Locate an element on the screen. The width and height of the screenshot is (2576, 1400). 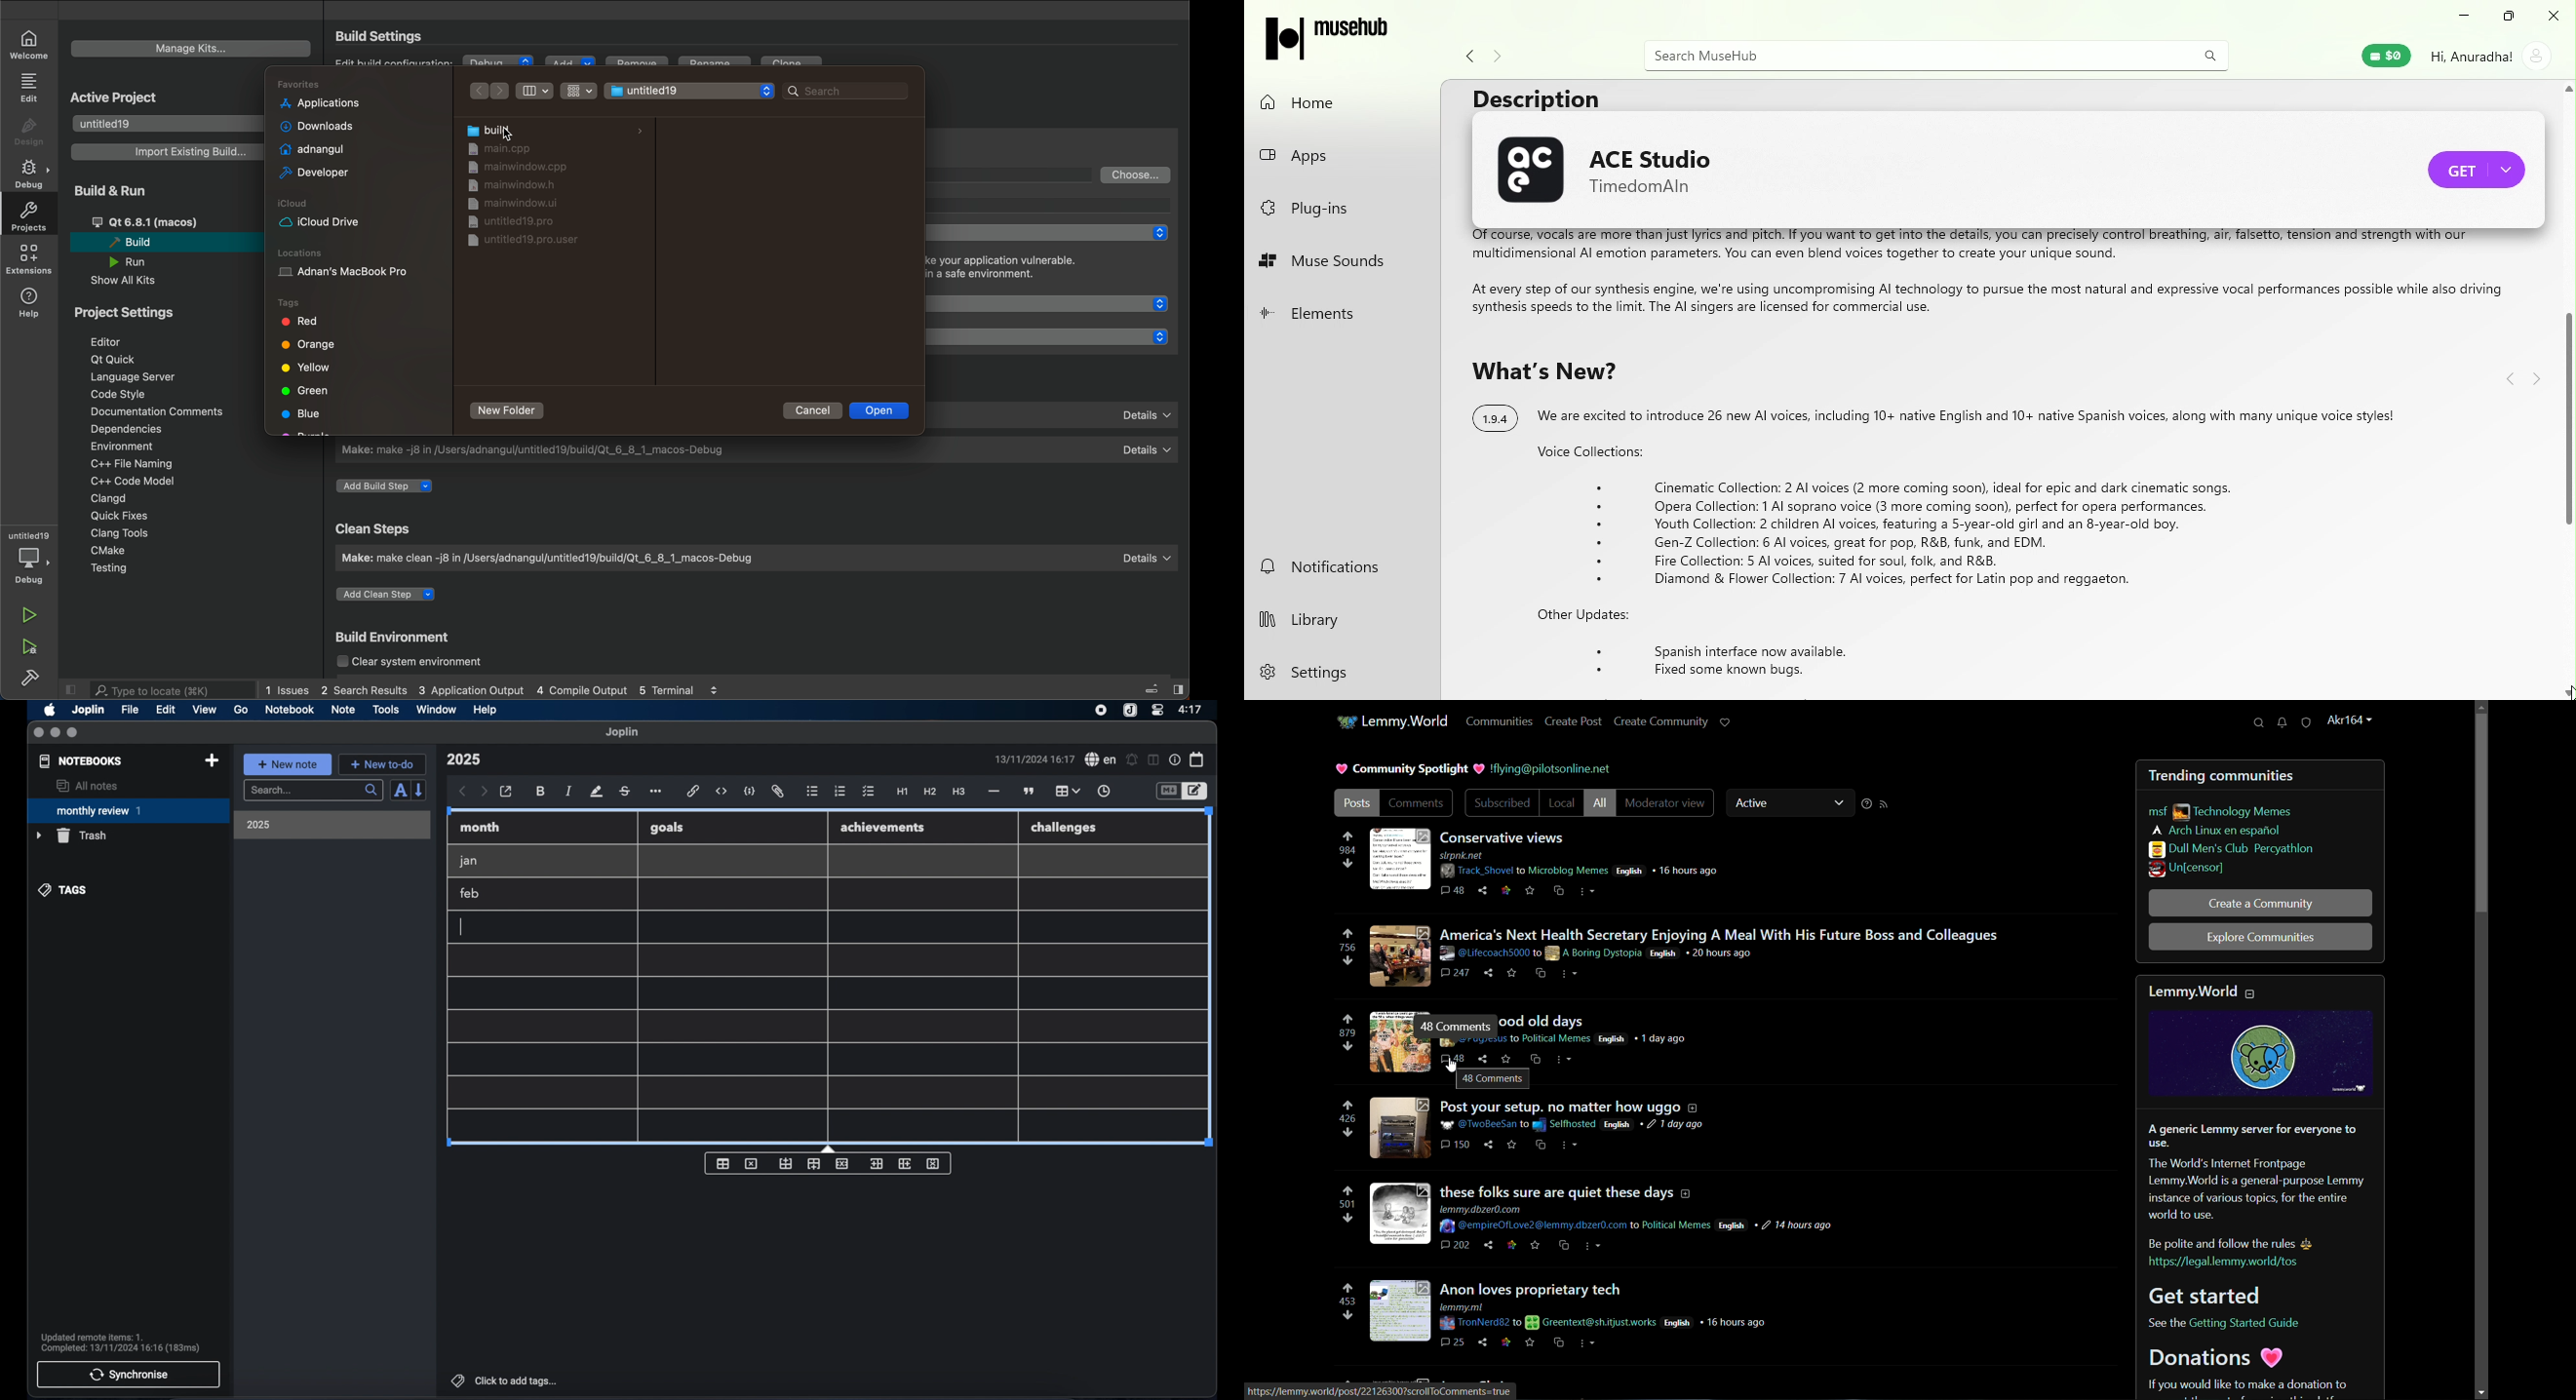
check  list is located at coordinates (869, 792).